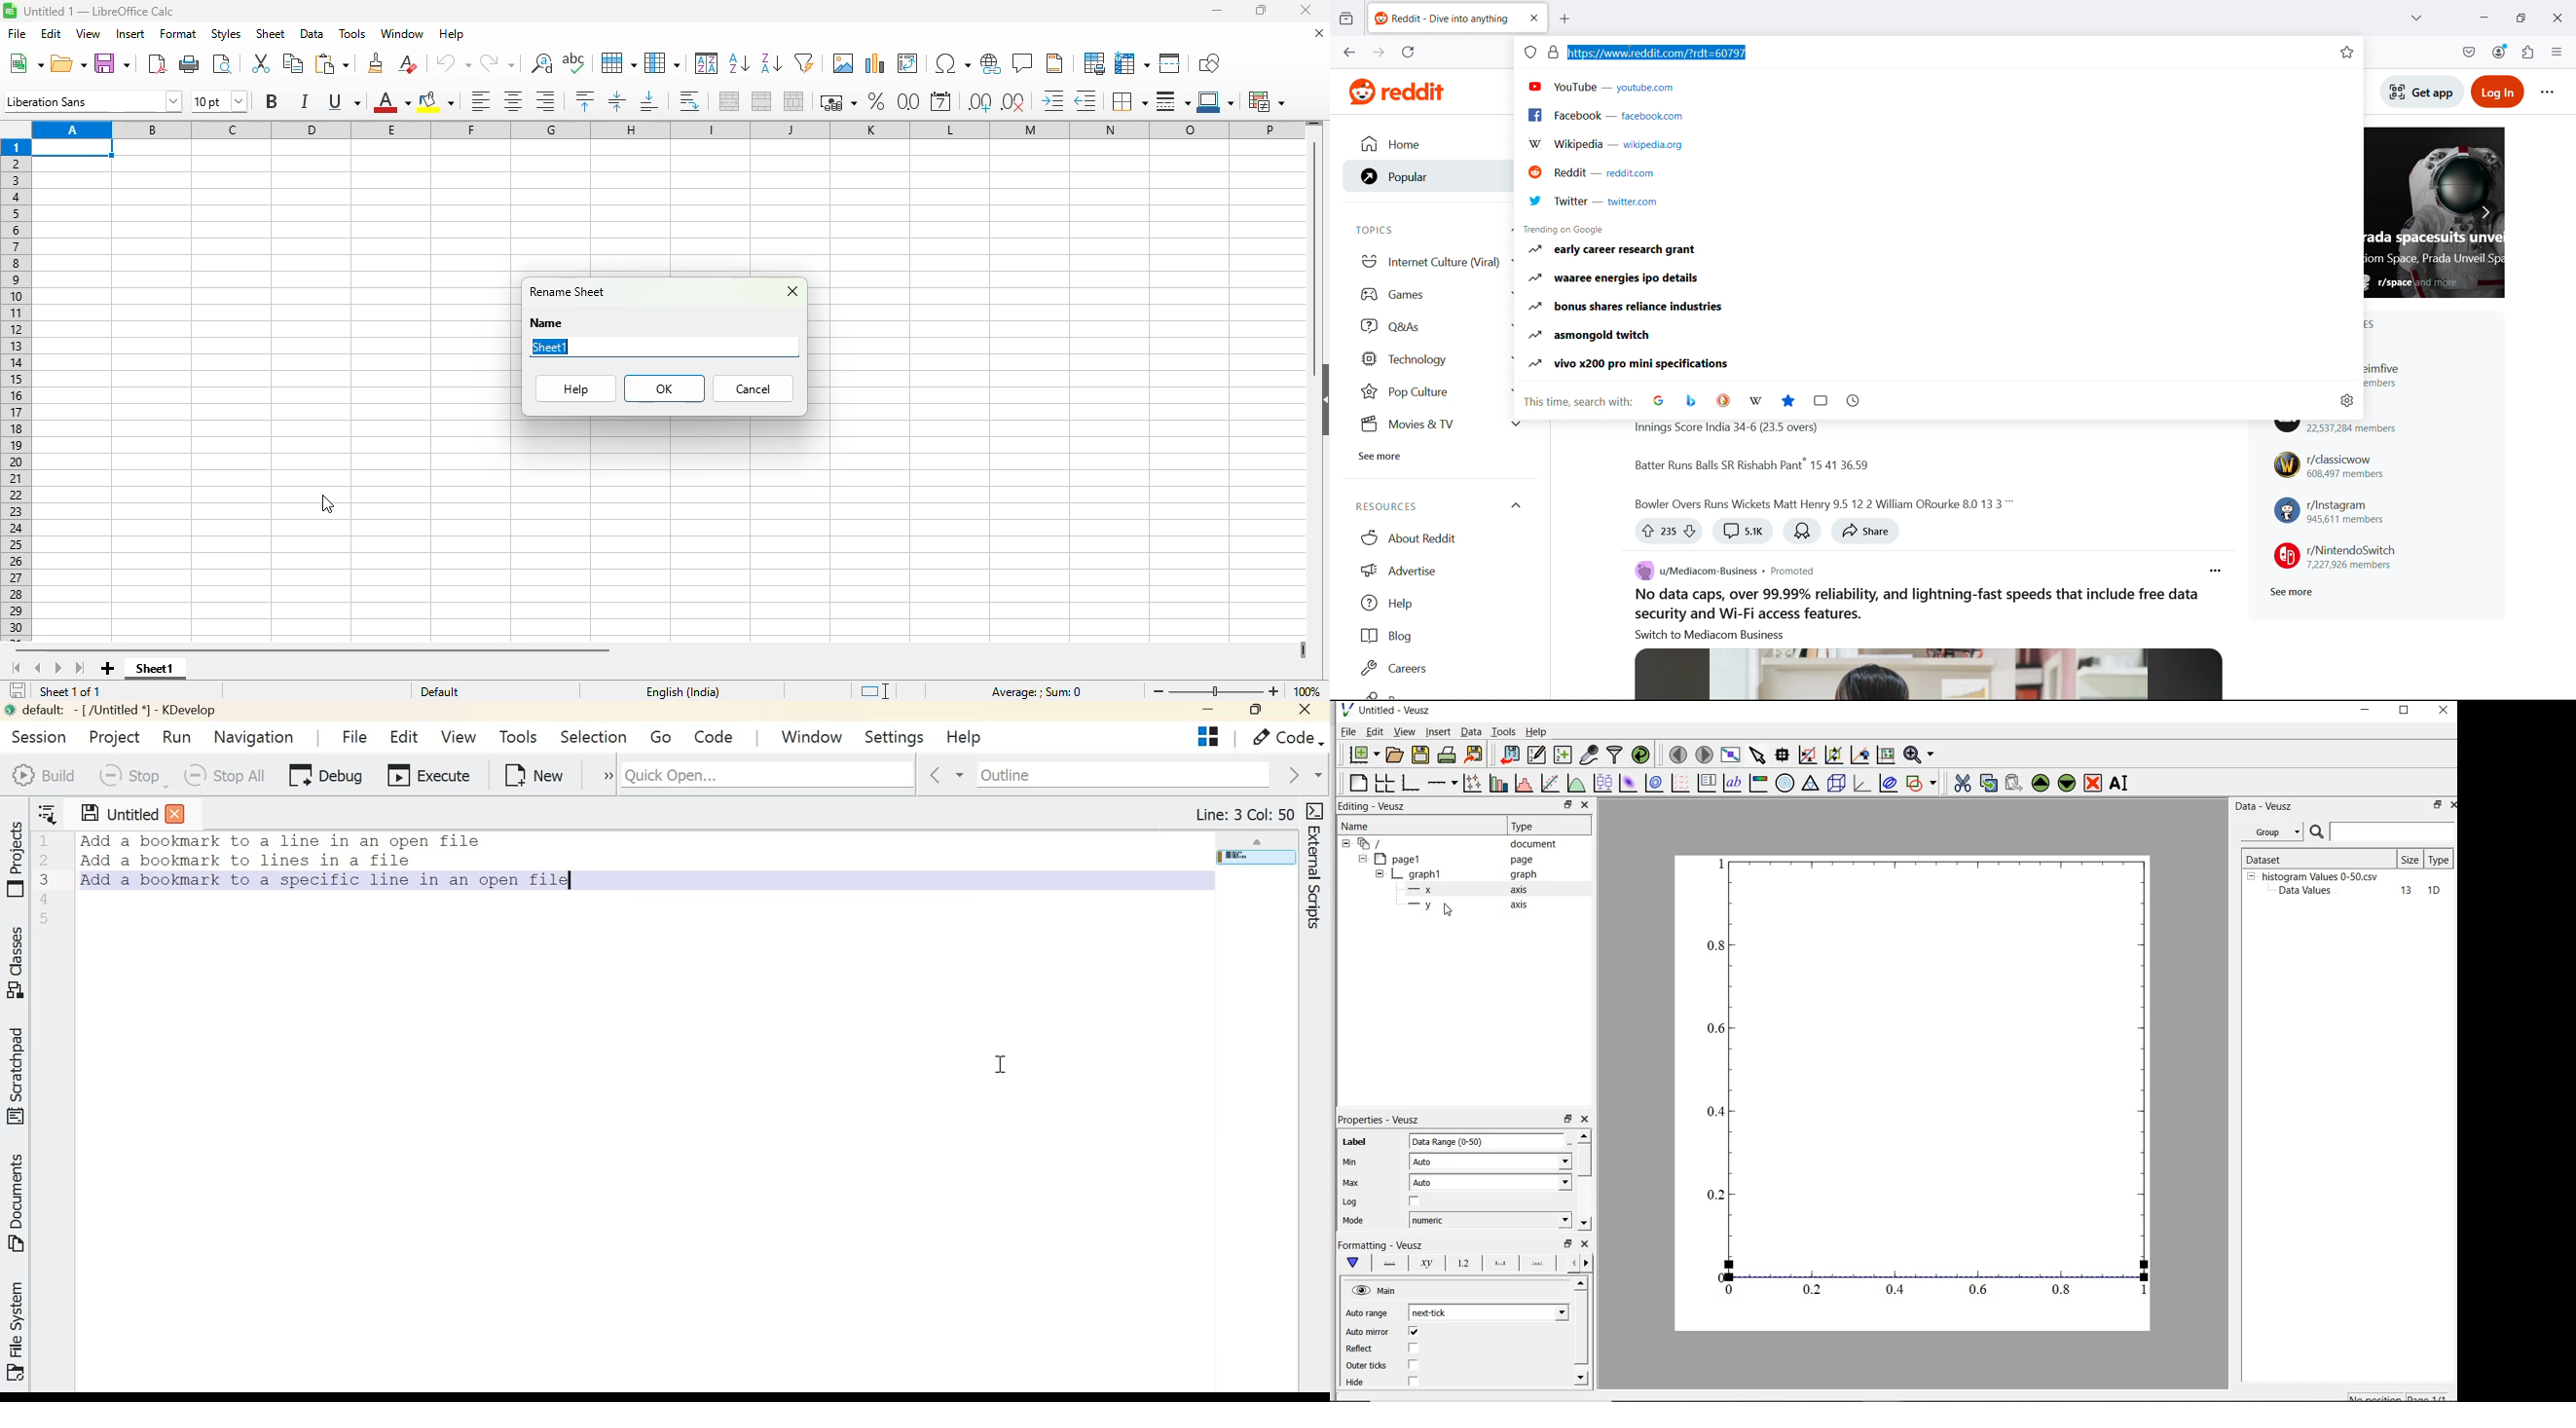 The height and width of the screenshot is (1428, 2576). Describe the element at coordinates (1939, 172) in the screenshot. I see `Reddit.com` at that location.